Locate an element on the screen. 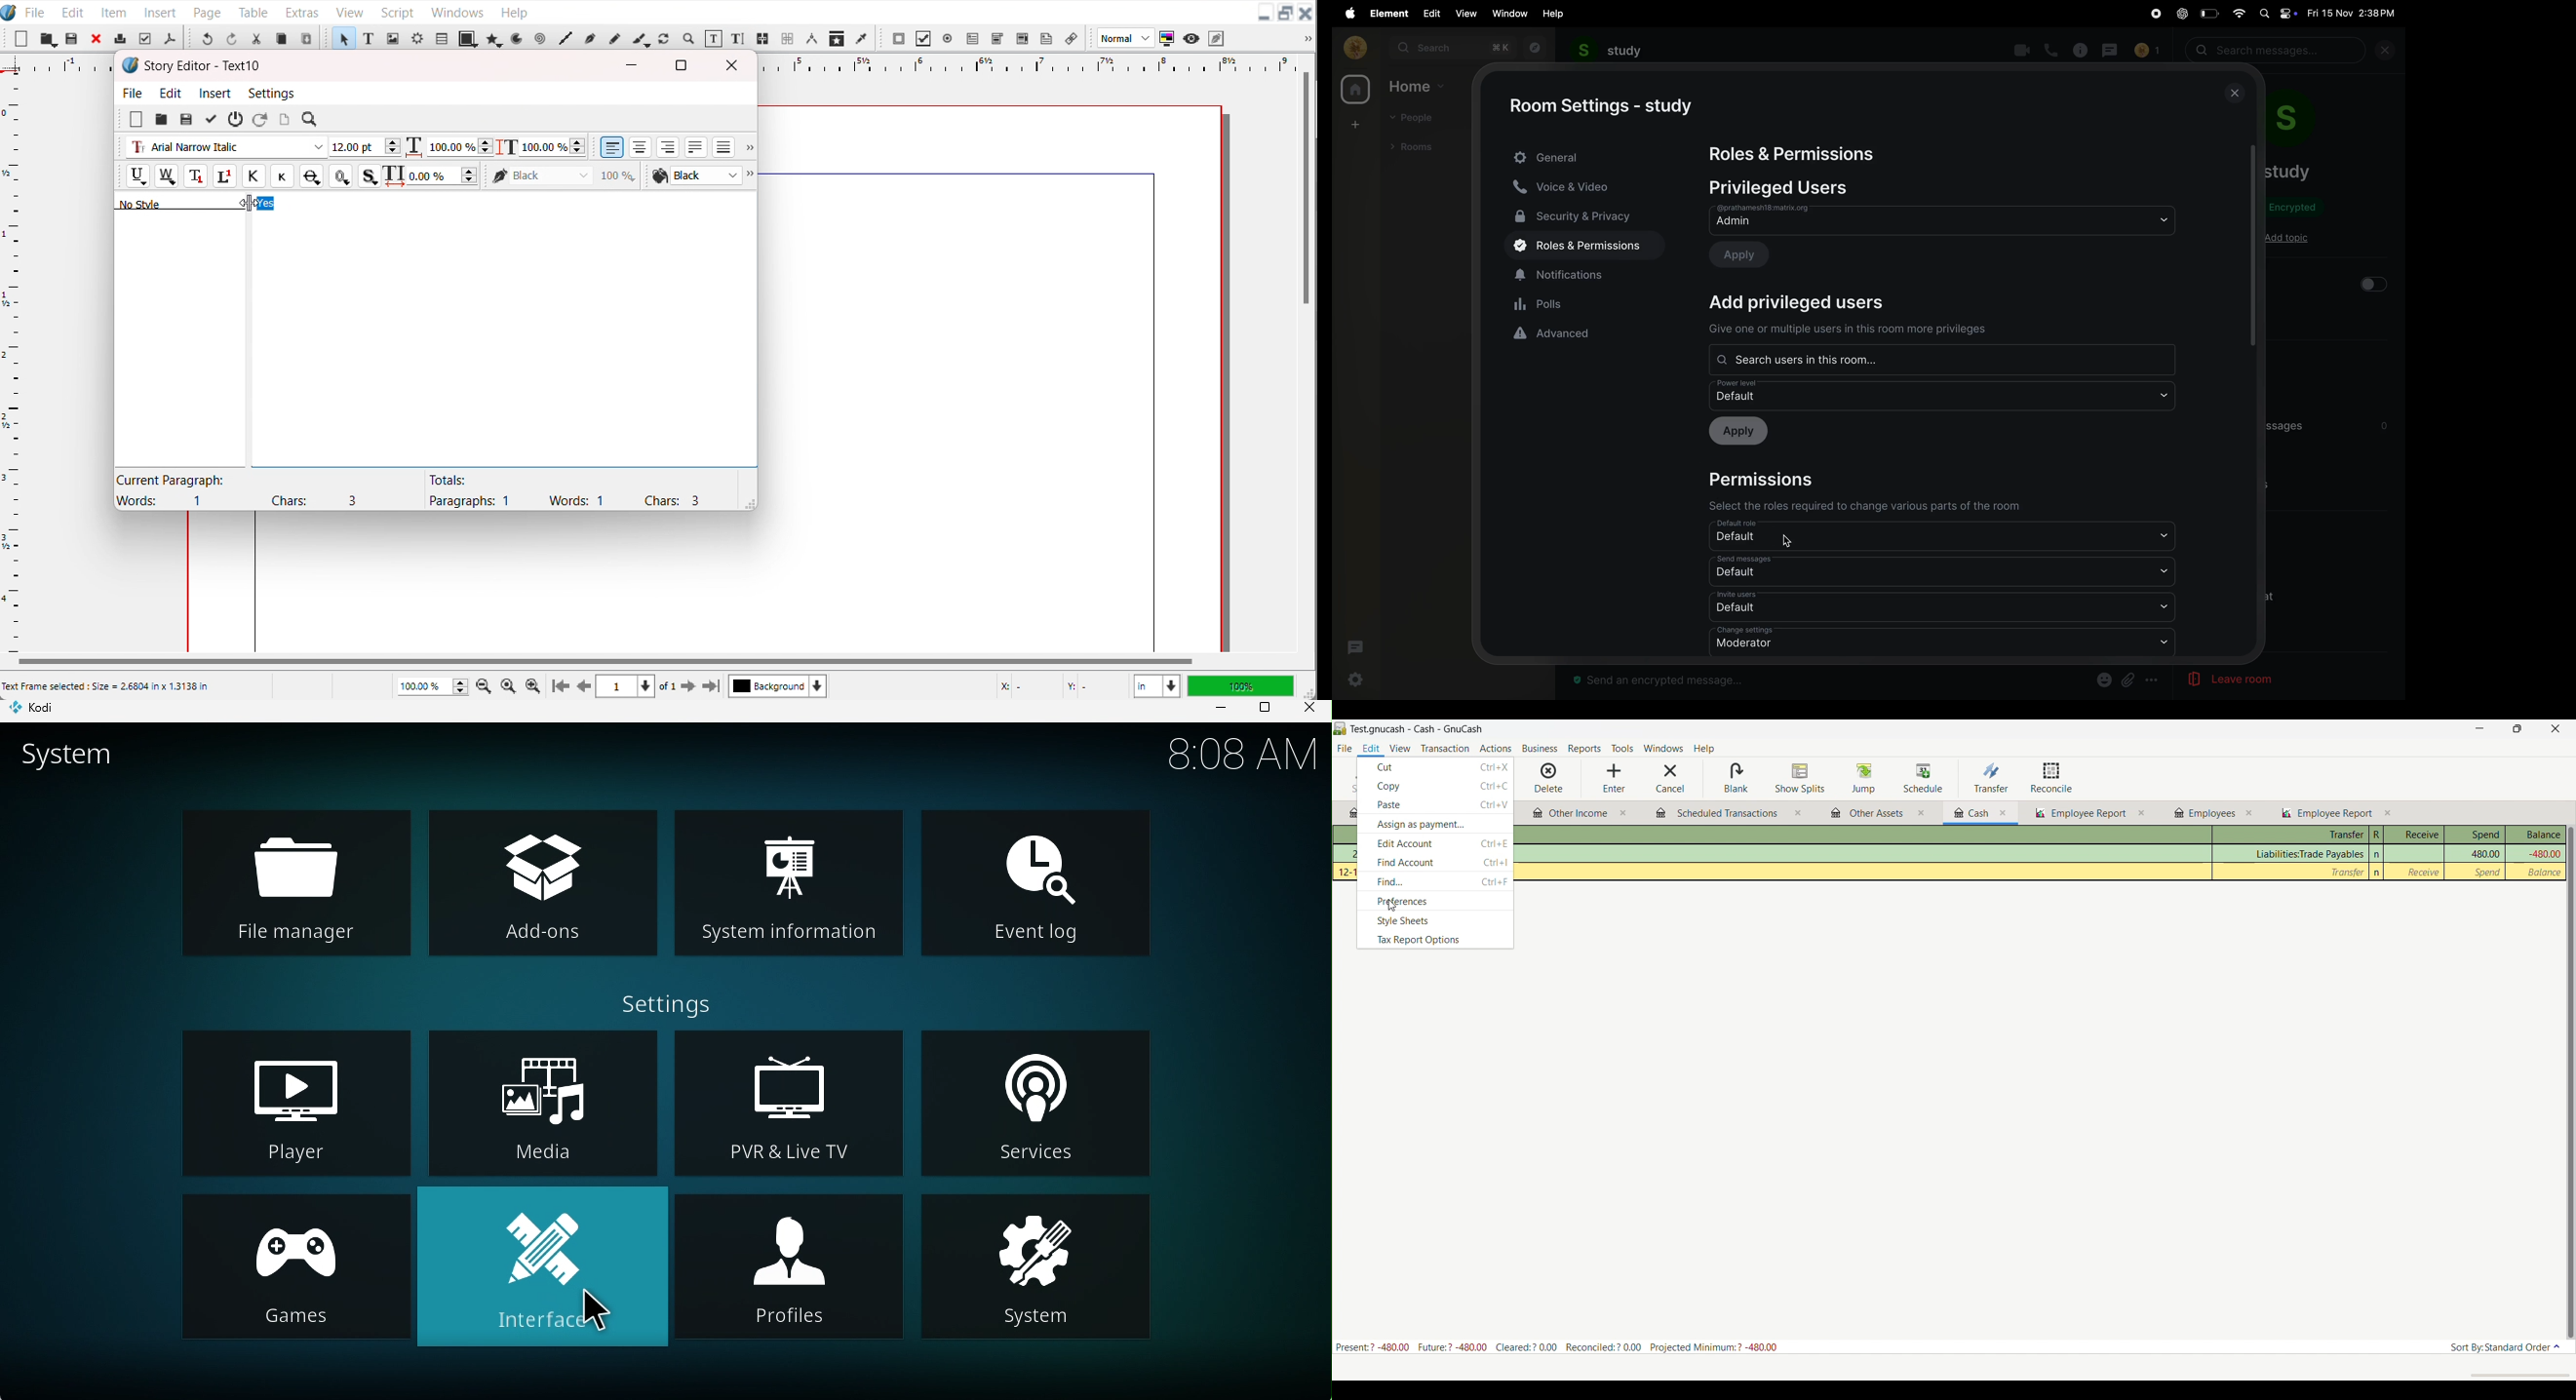 Image resolution: width=2576 pixels, height=1400 pixels. message bar is located at coordinates (1663, 681).